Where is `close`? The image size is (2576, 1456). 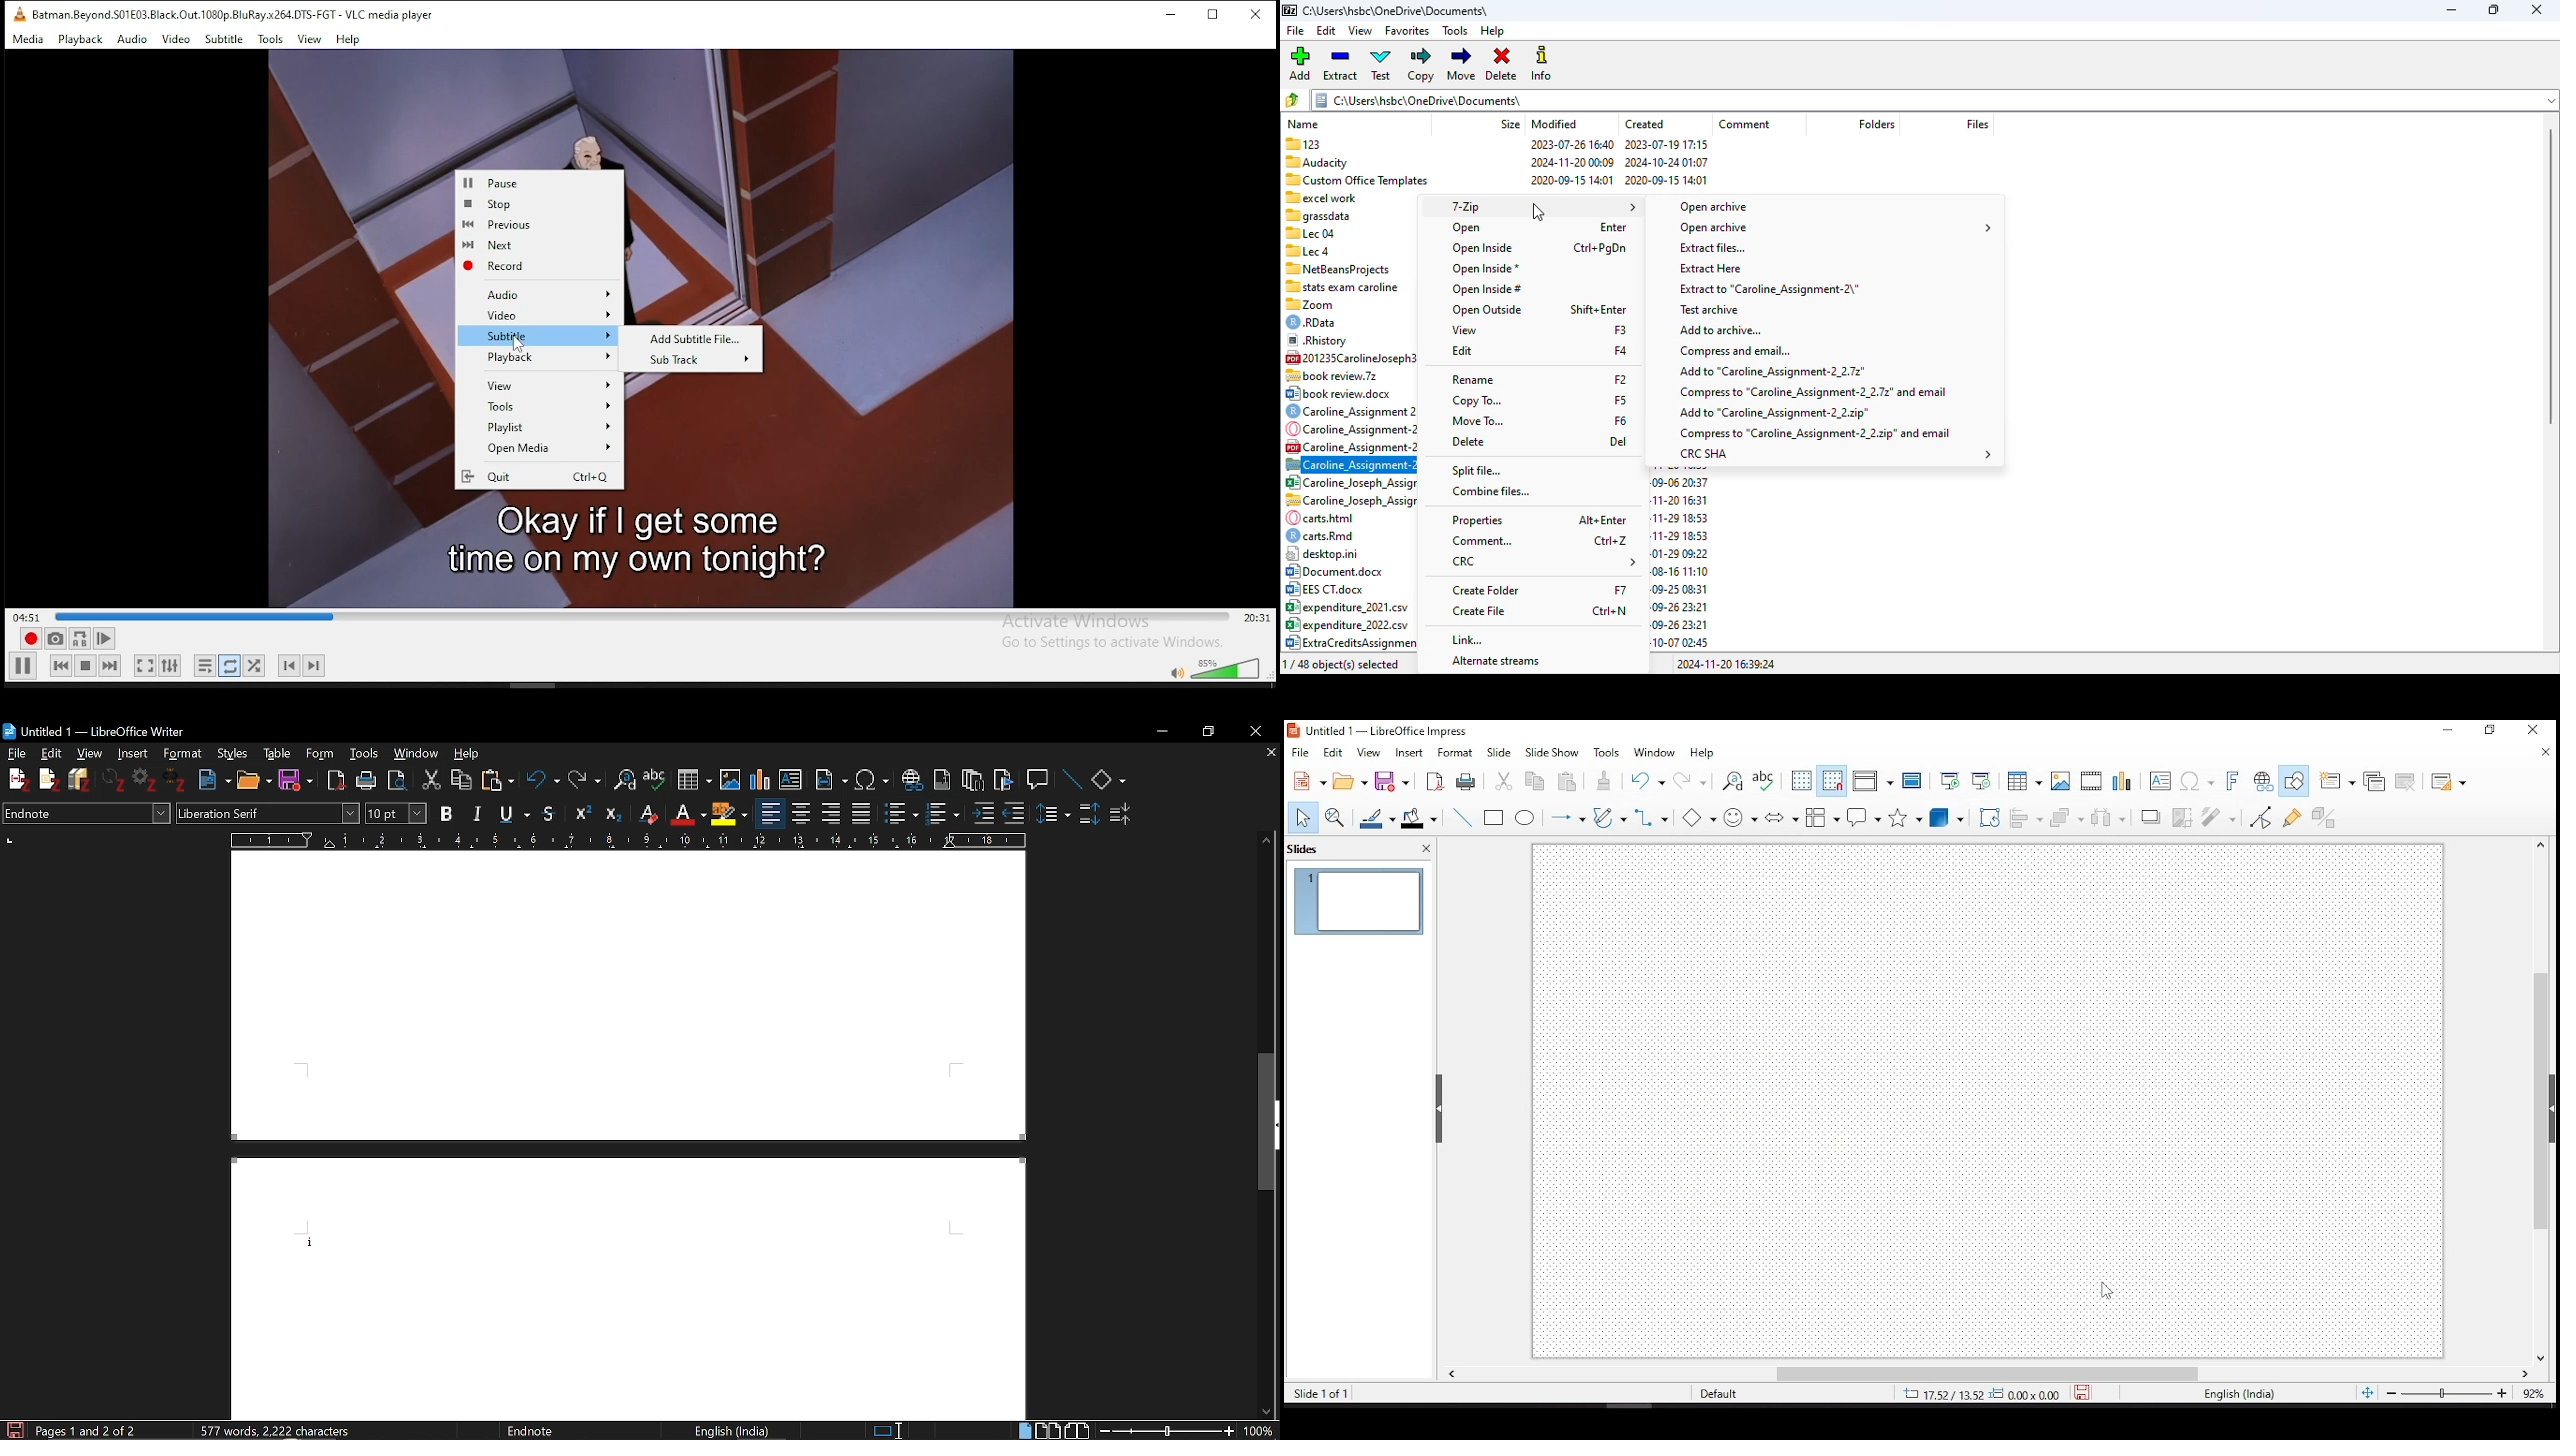 close is located at coordinates (2543, 751).